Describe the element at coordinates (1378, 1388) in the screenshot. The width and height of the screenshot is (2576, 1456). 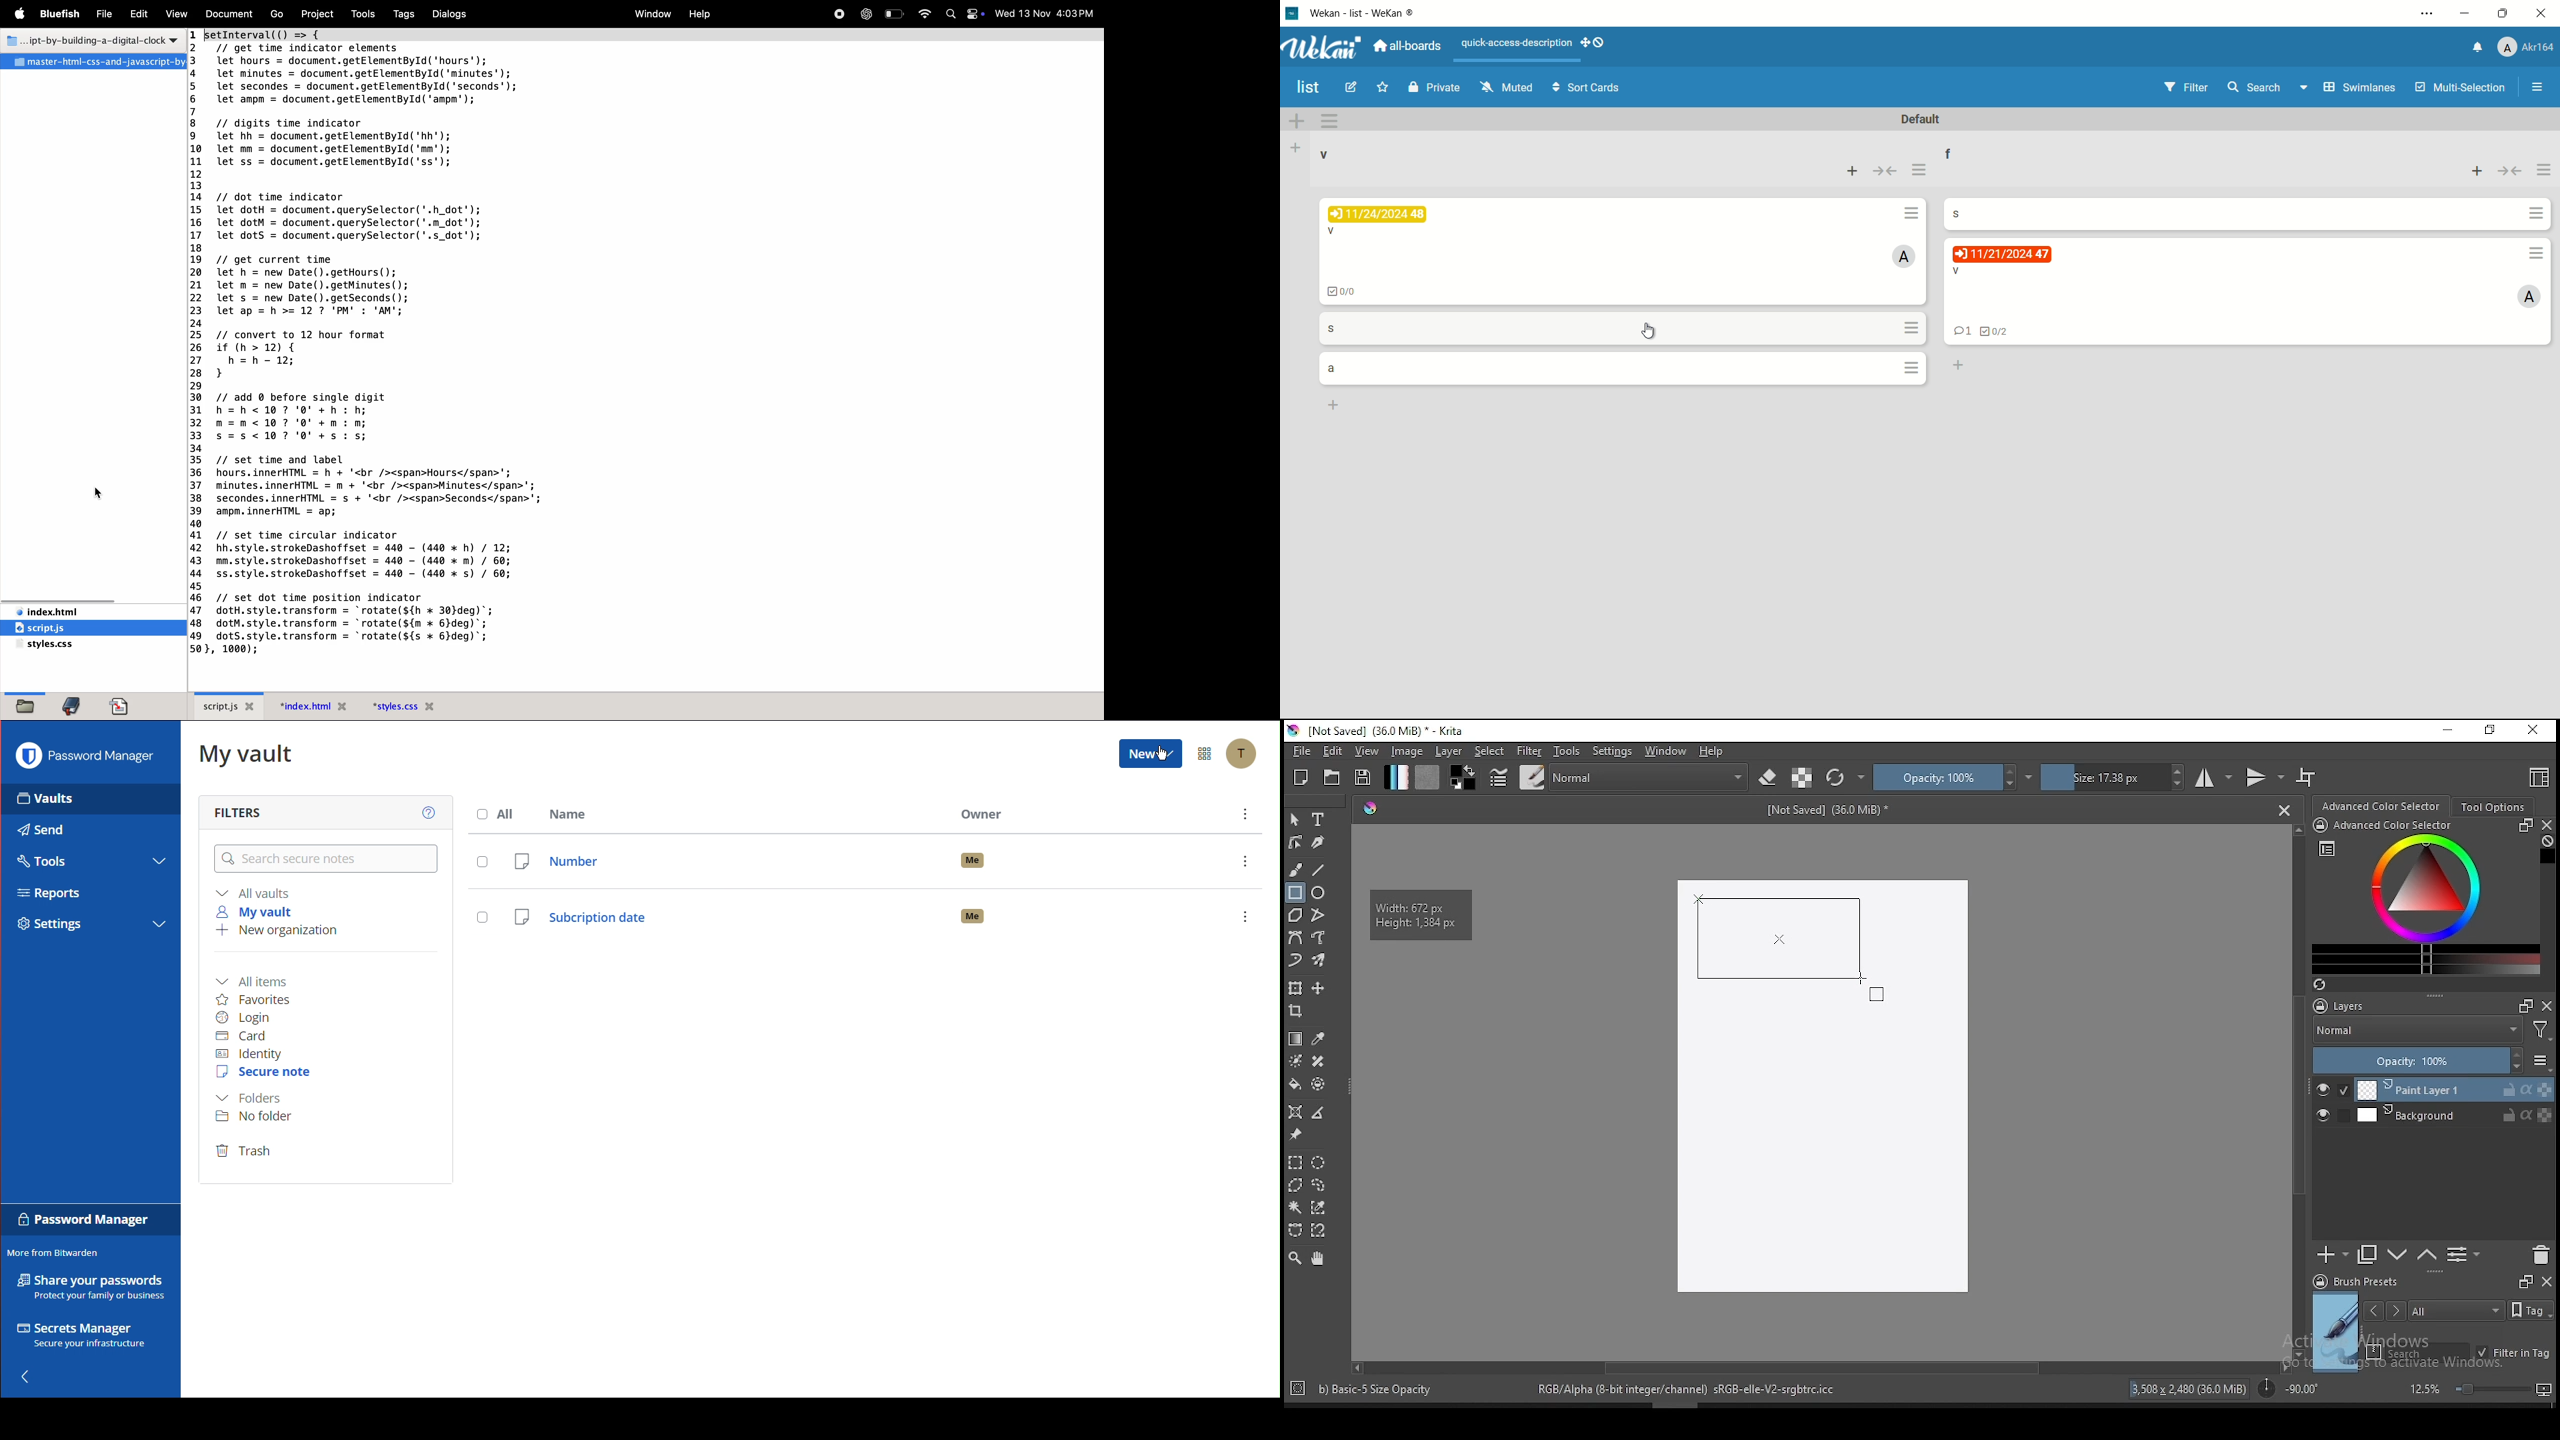
I see `basic opacity` at that location.